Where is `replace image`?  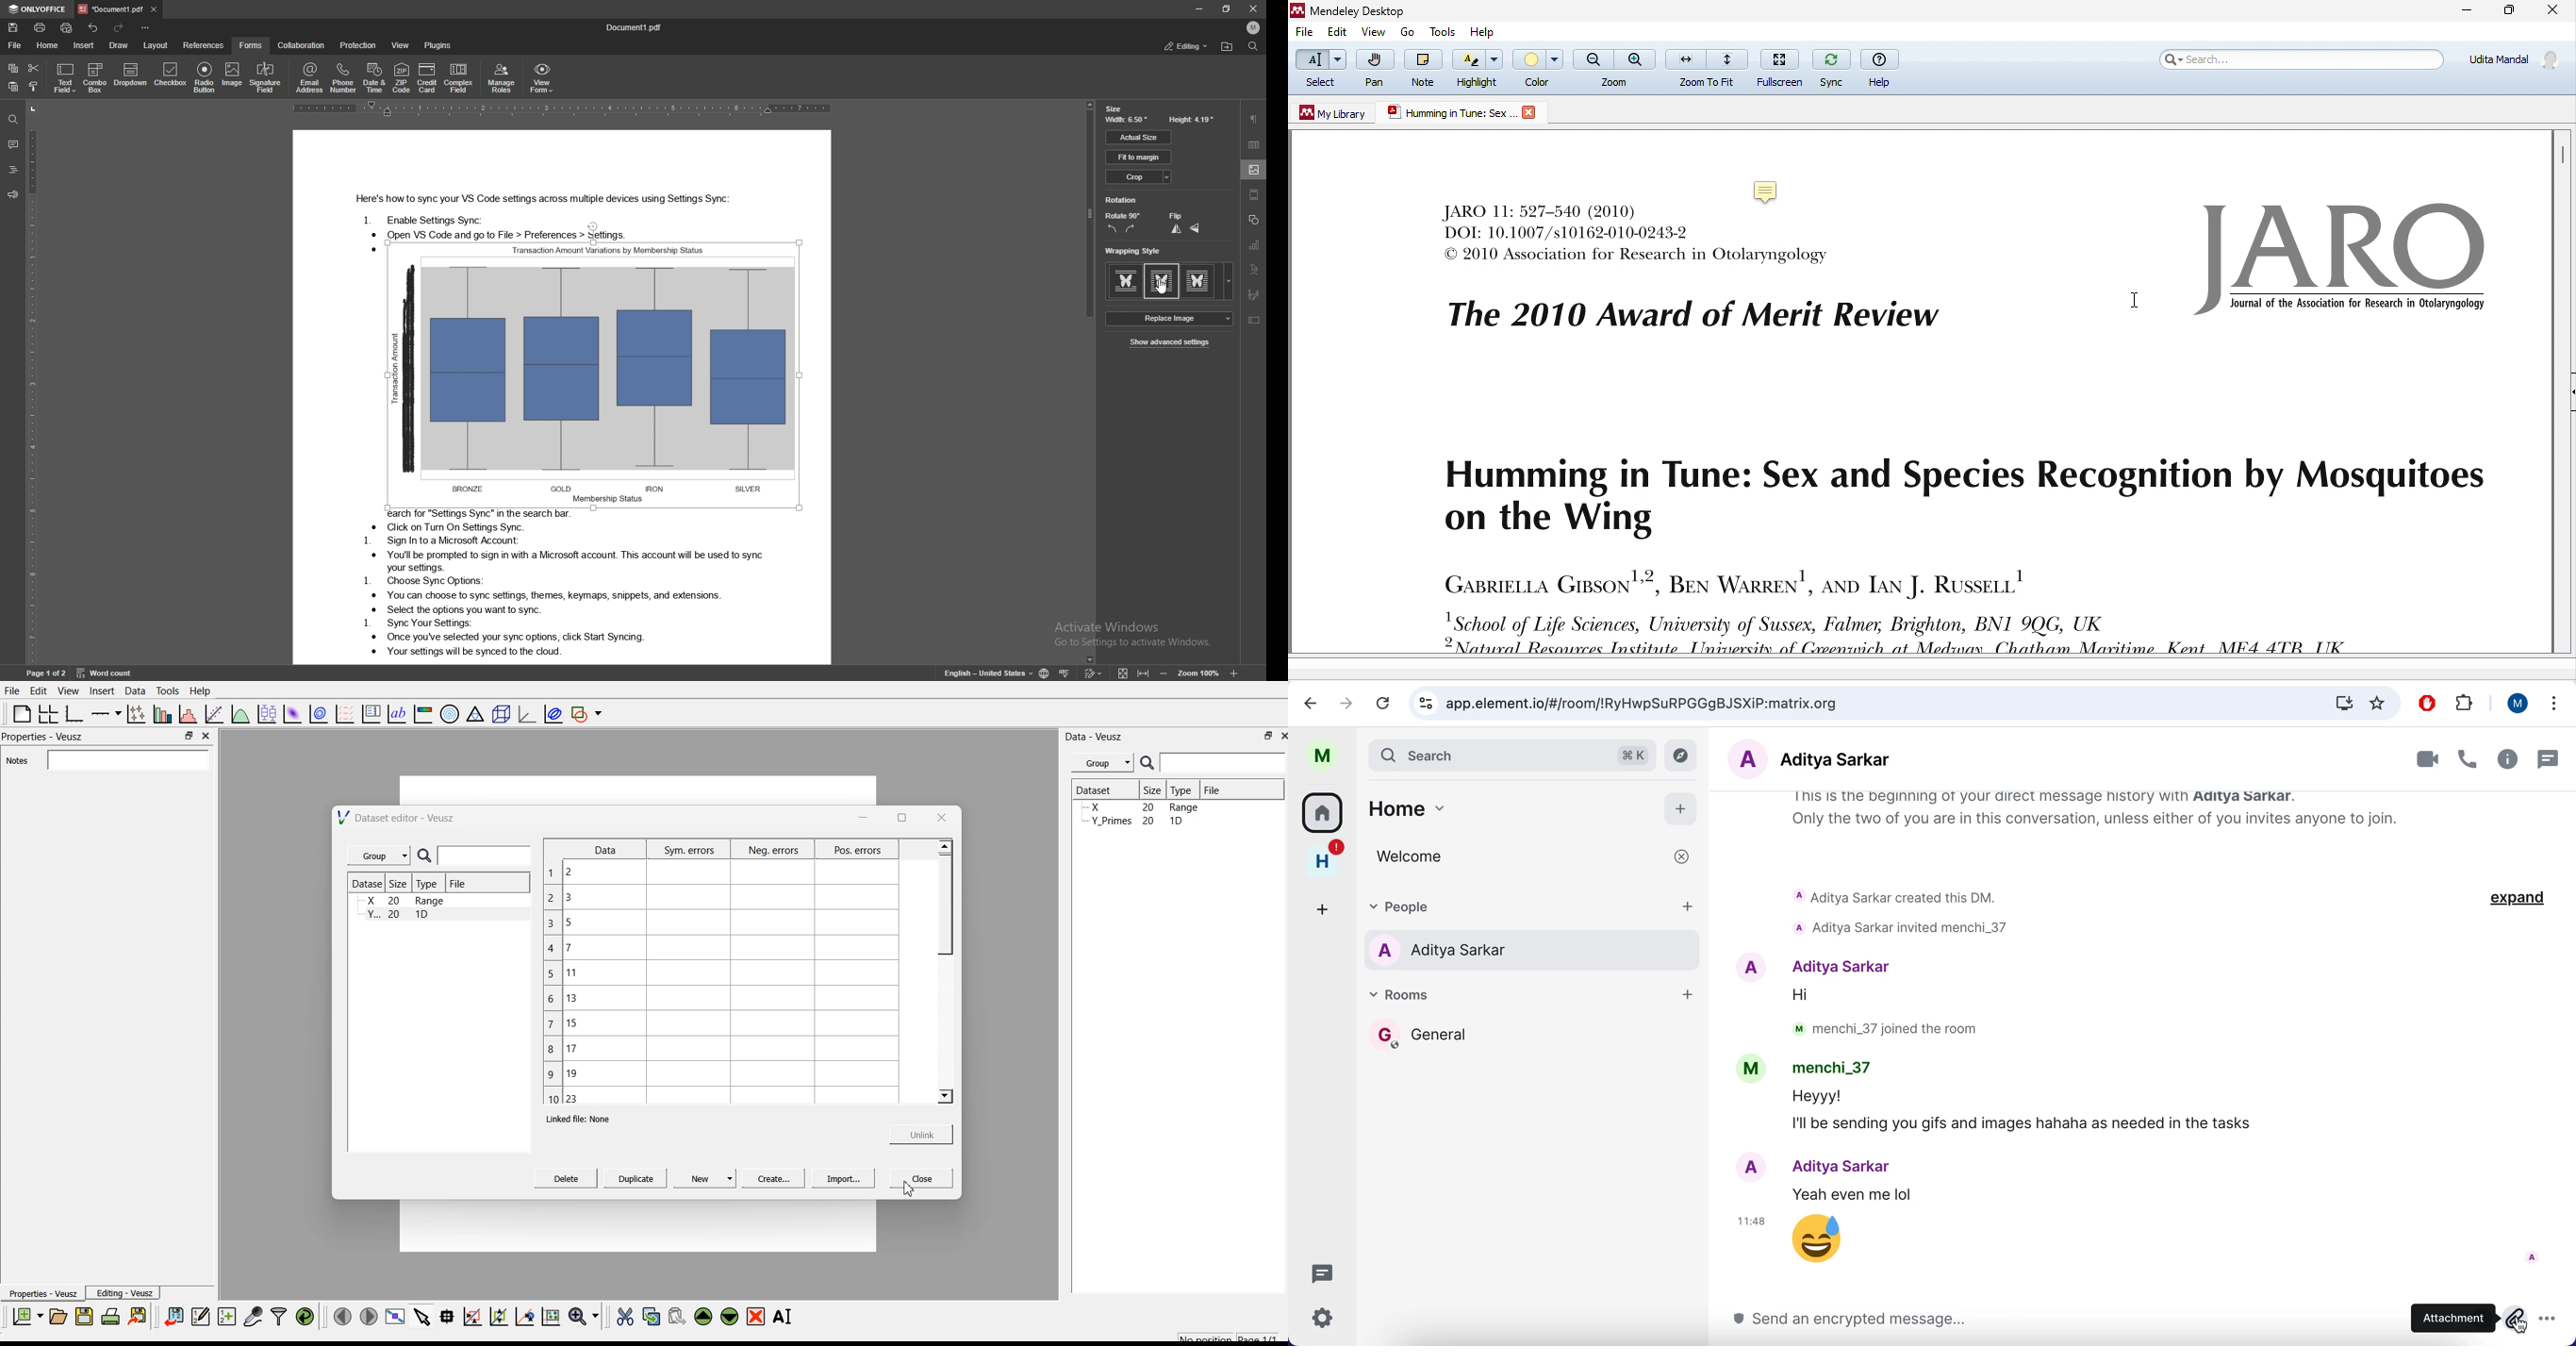 replace image is located at coordinates (1169, 318).